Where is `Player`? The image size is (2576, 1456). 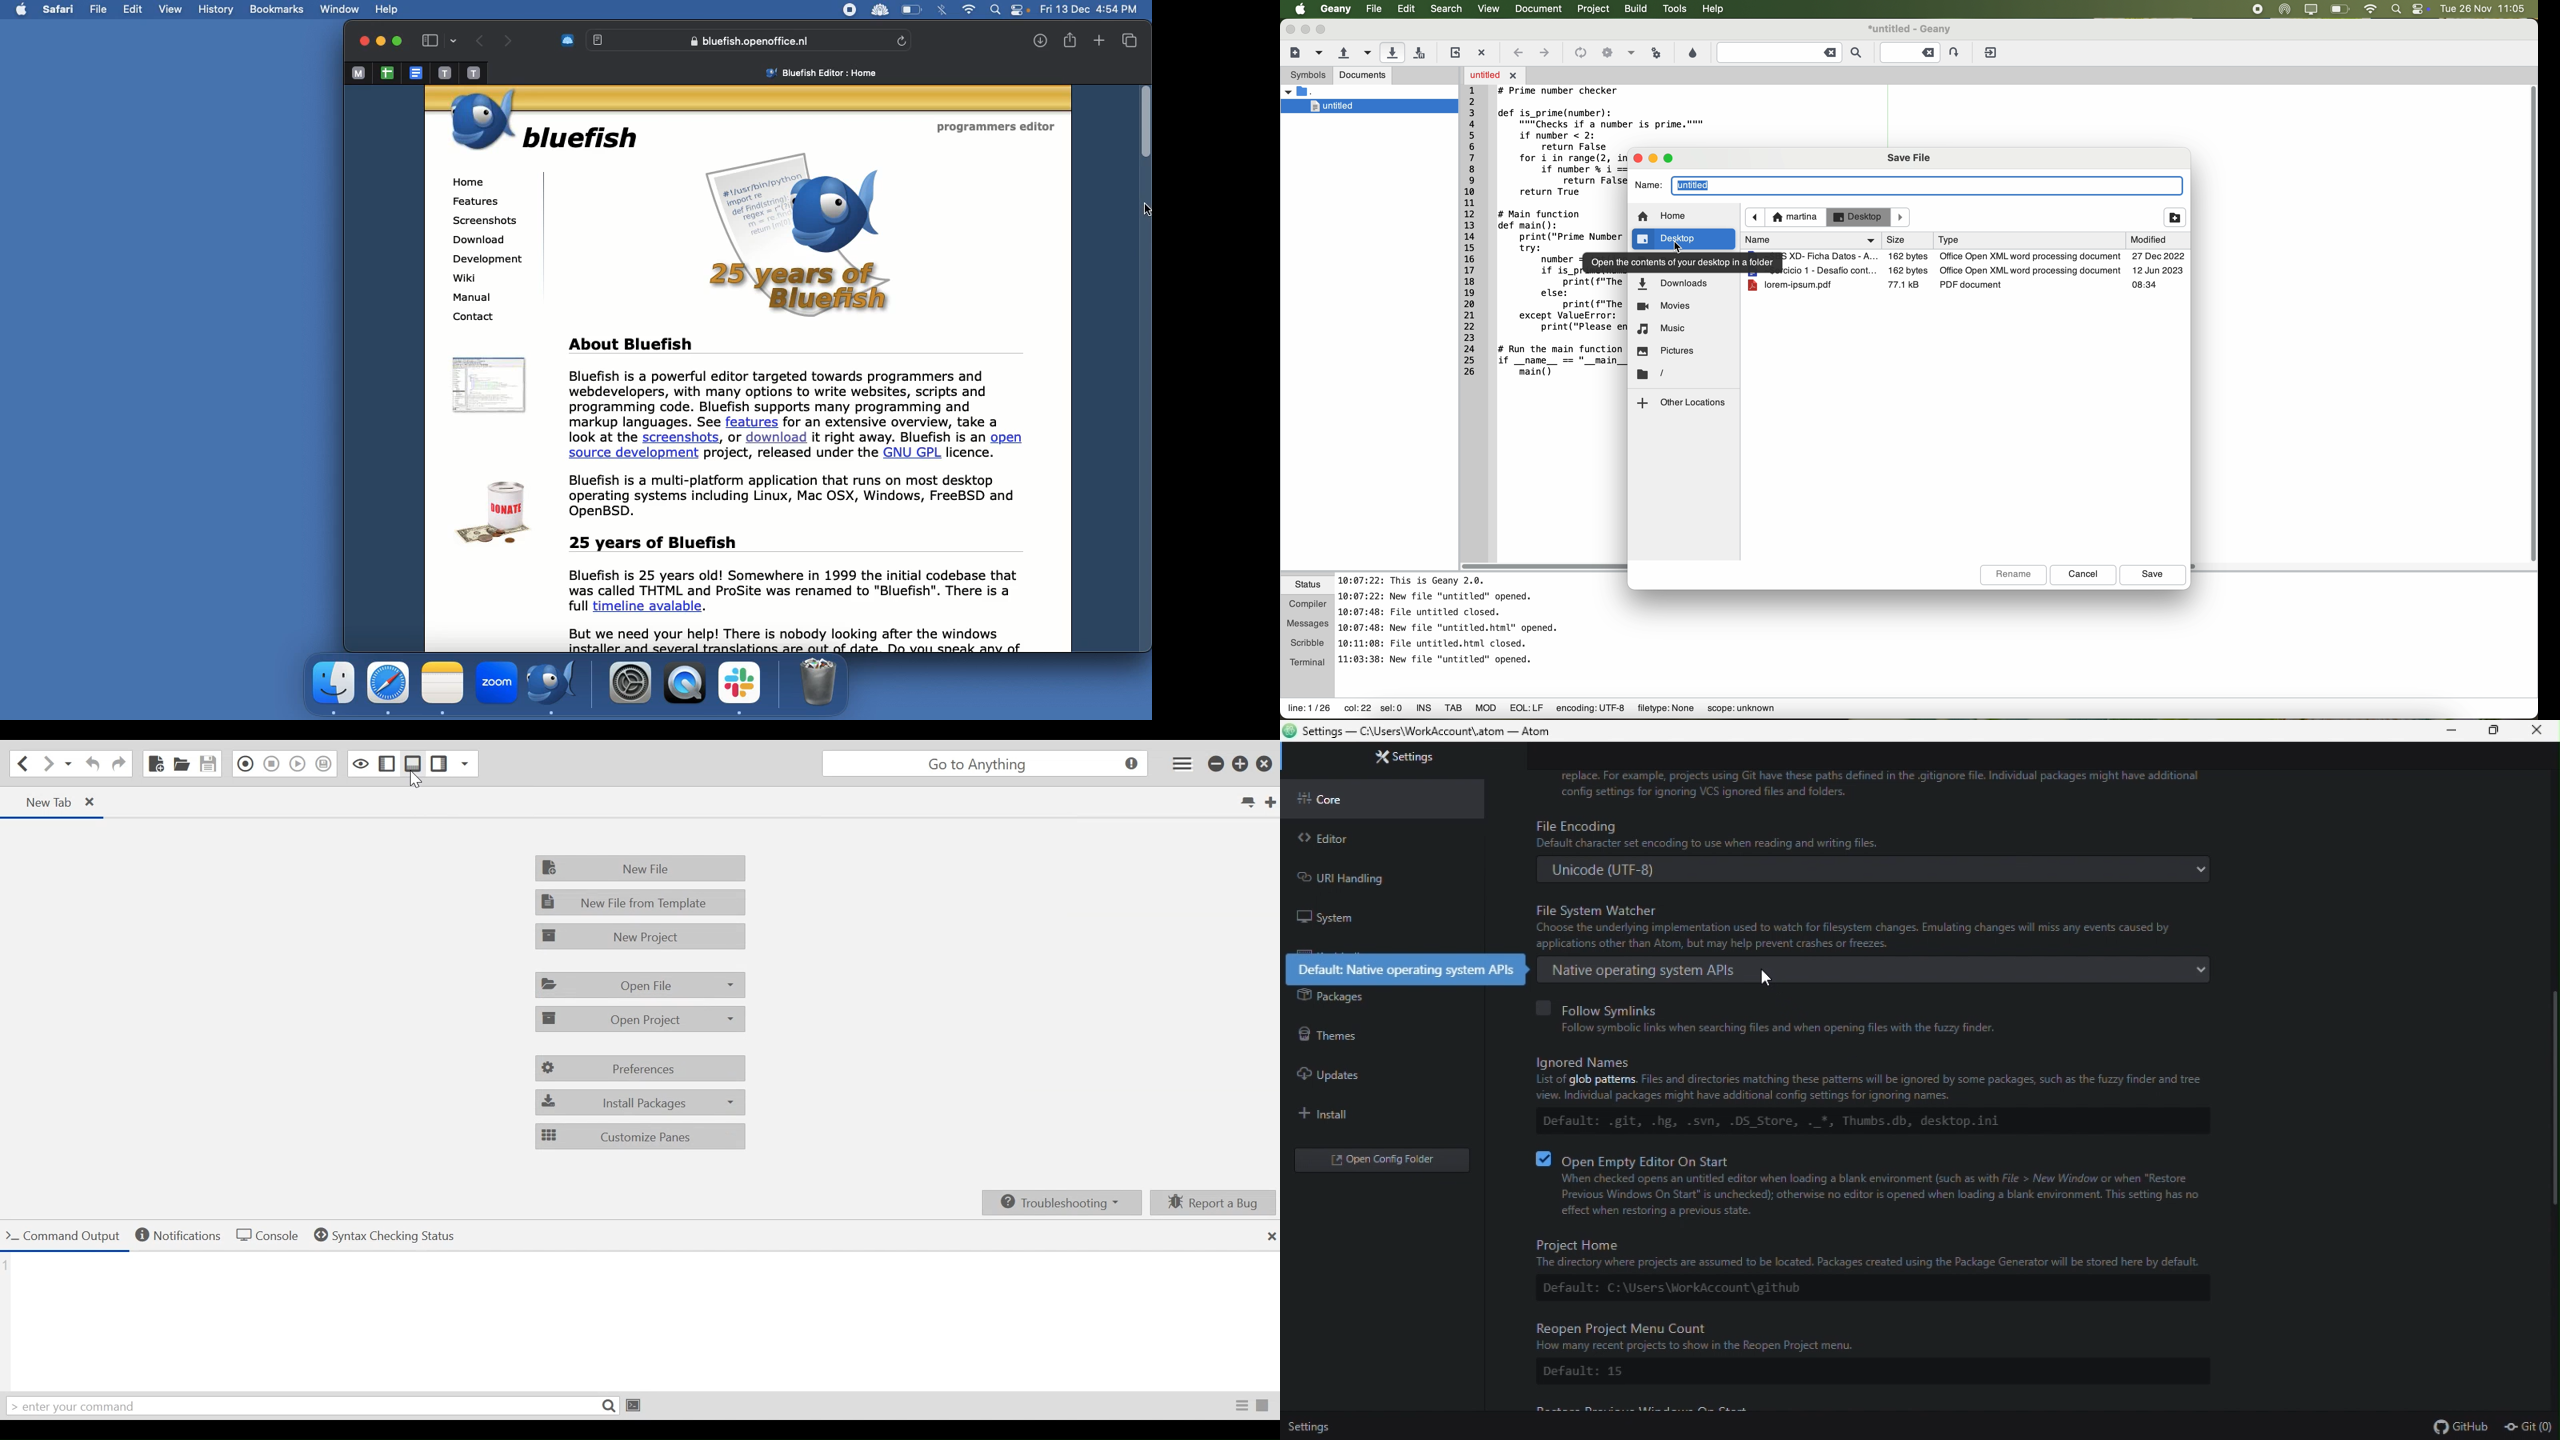 Player is located at coordinates (682, 684).